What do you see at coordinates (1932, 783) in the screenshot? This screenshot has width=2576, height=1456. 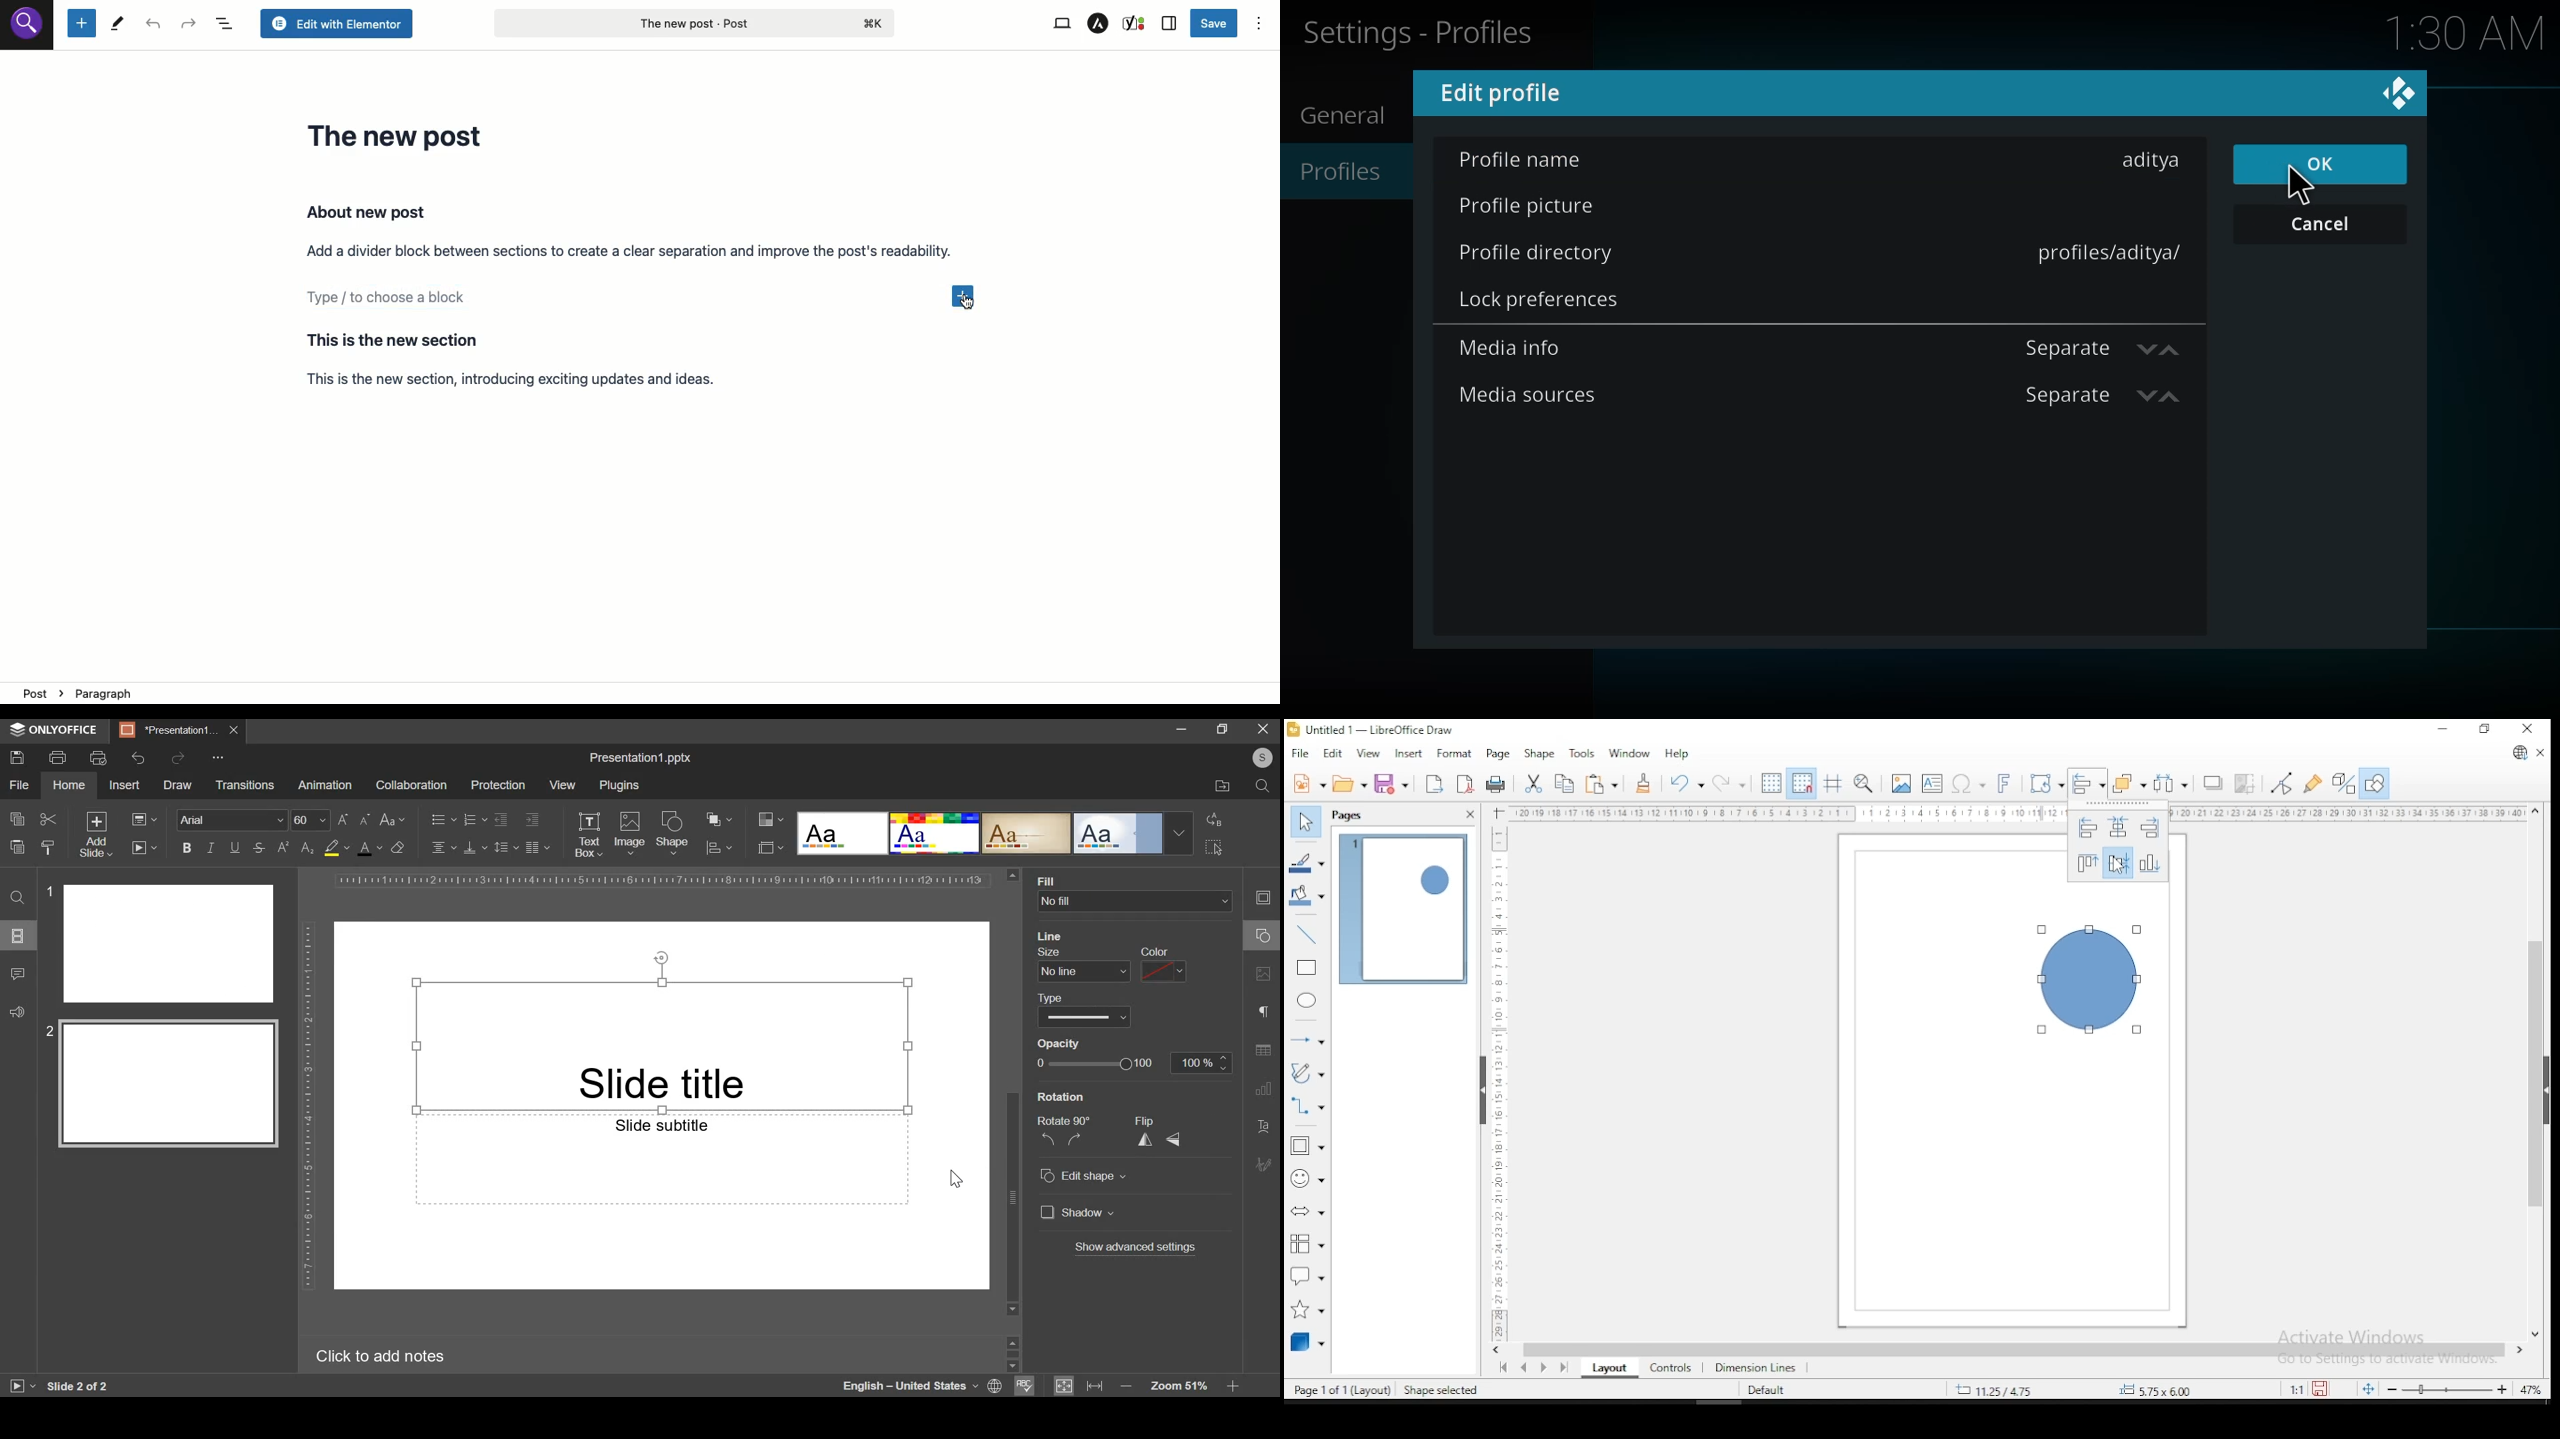 I see `insert text box` at bounding box center [1932, 783].